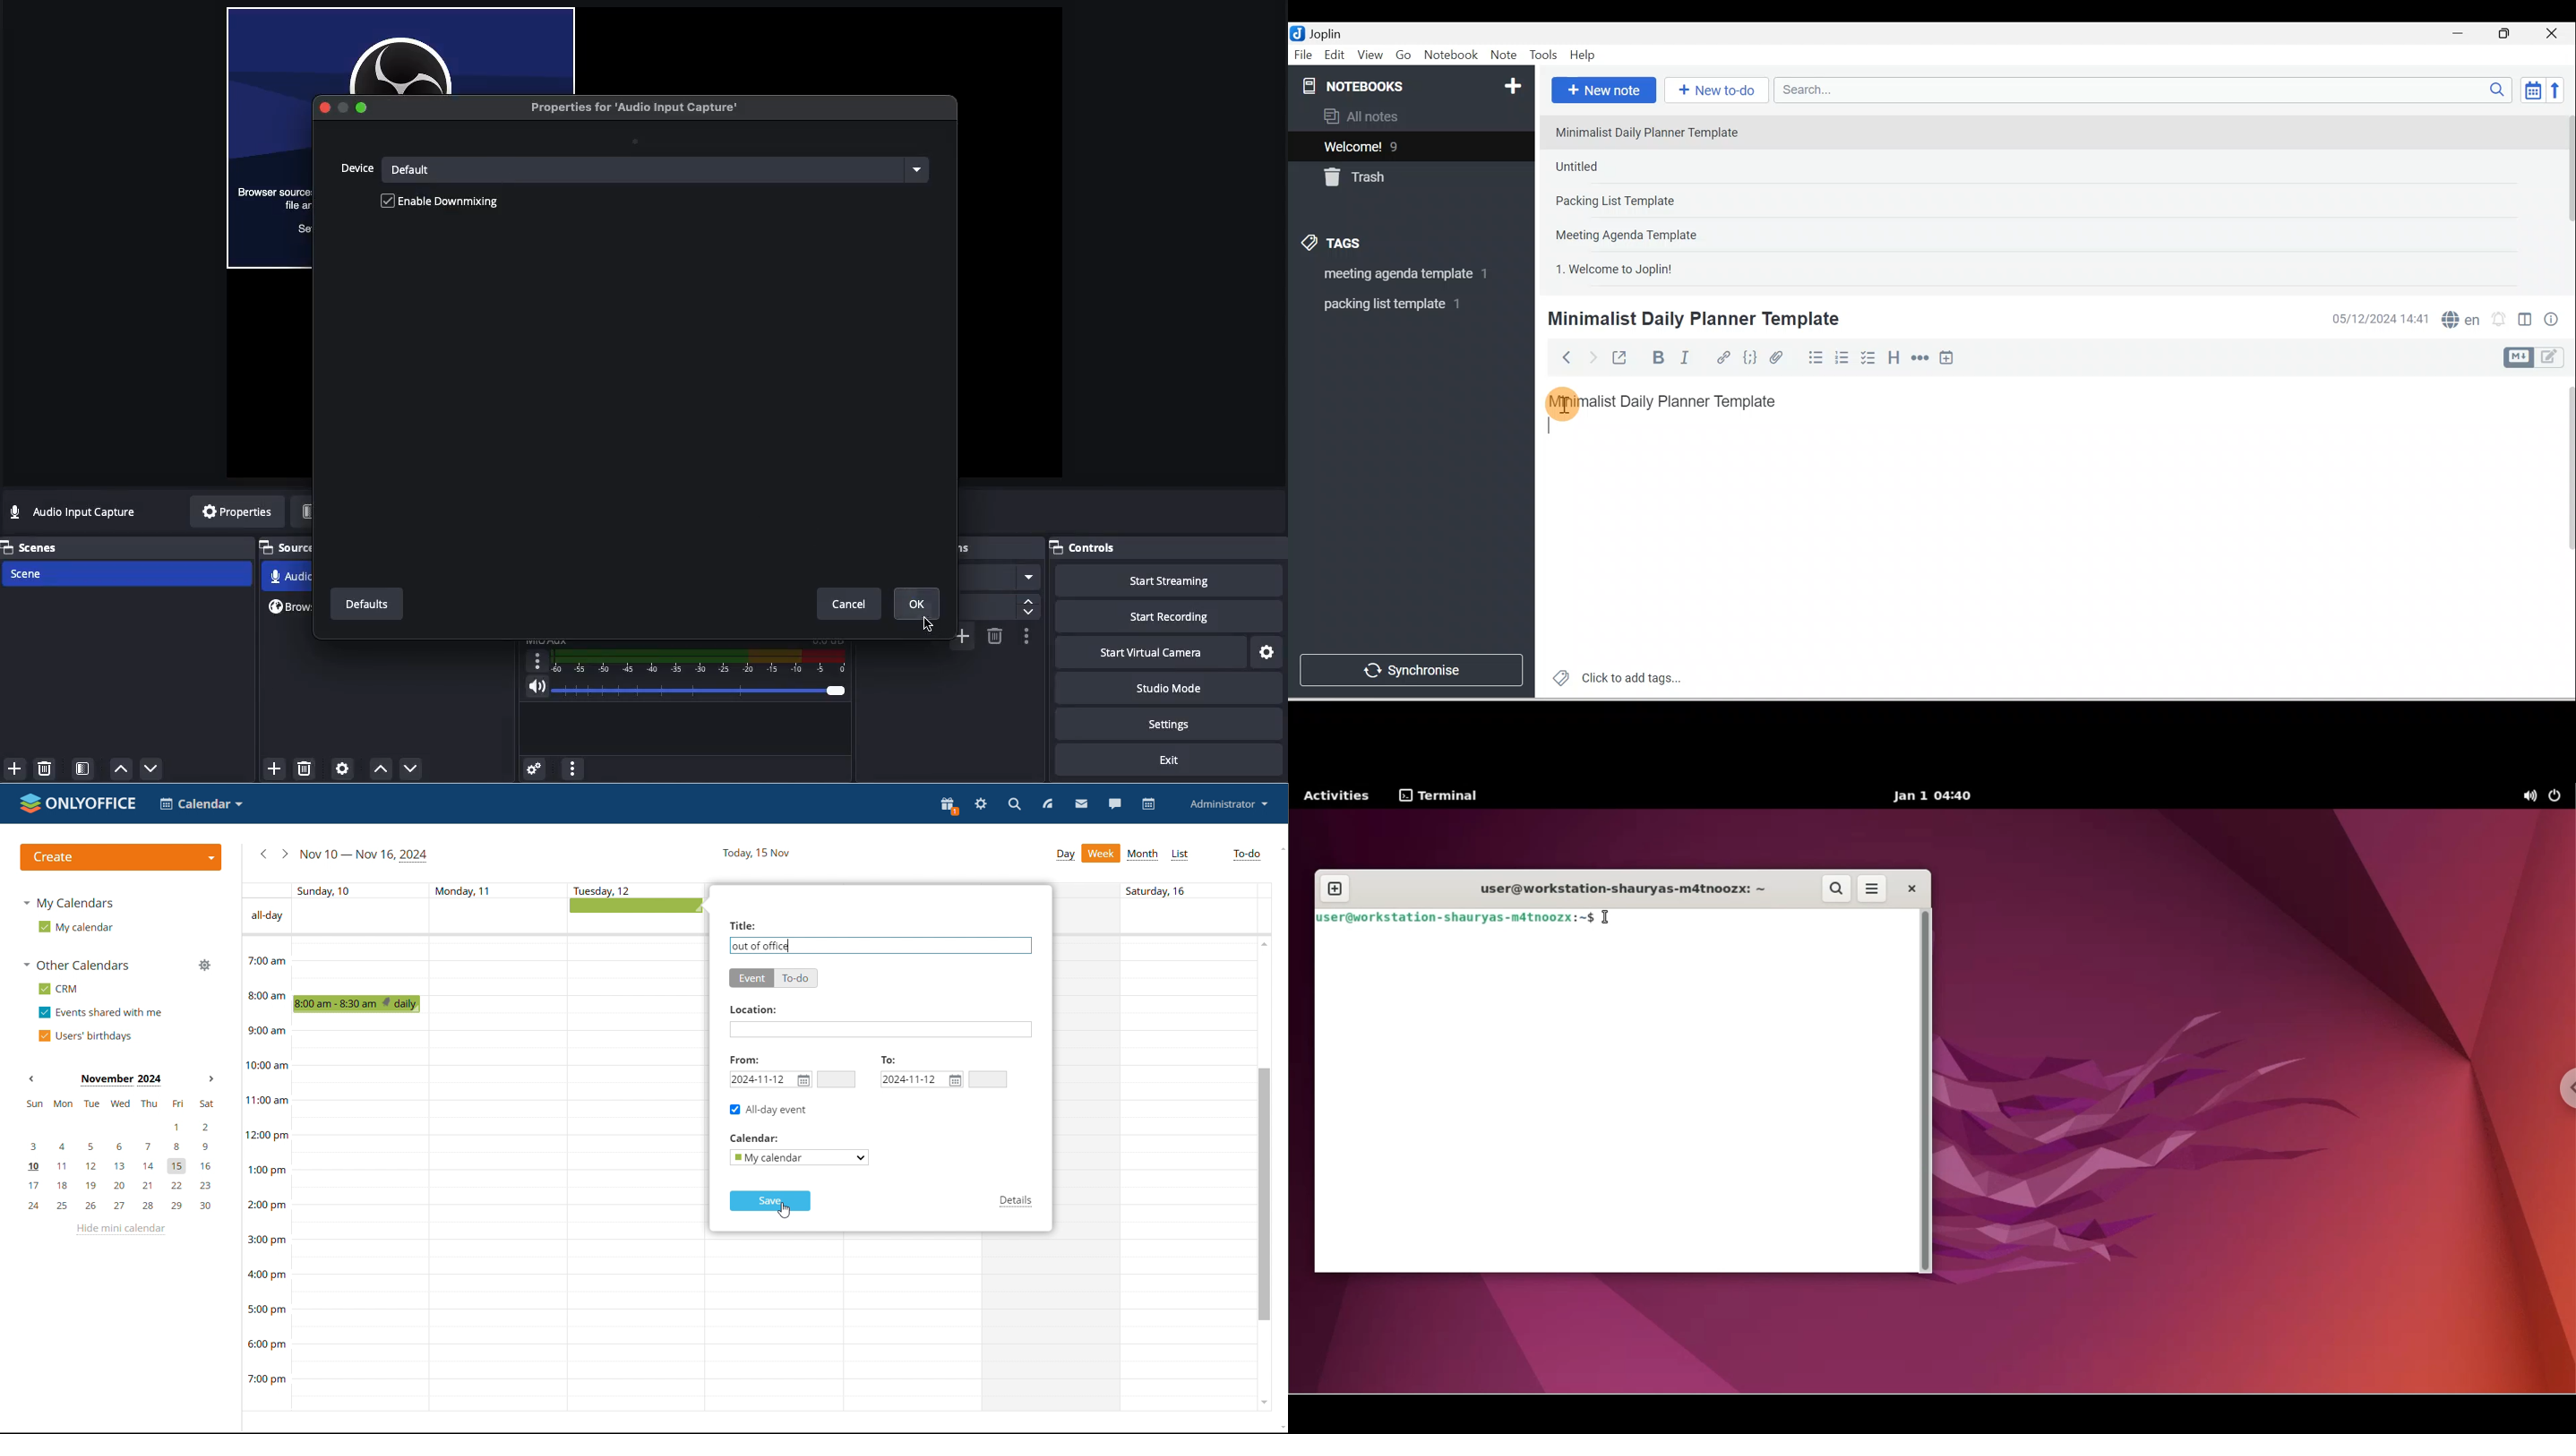 The height and width of the screenshot is (1456, 2576). Describe the element at coordinates (1693, 321) in the screenshot. I see `Minimalist Daily Planner Template` at that location.